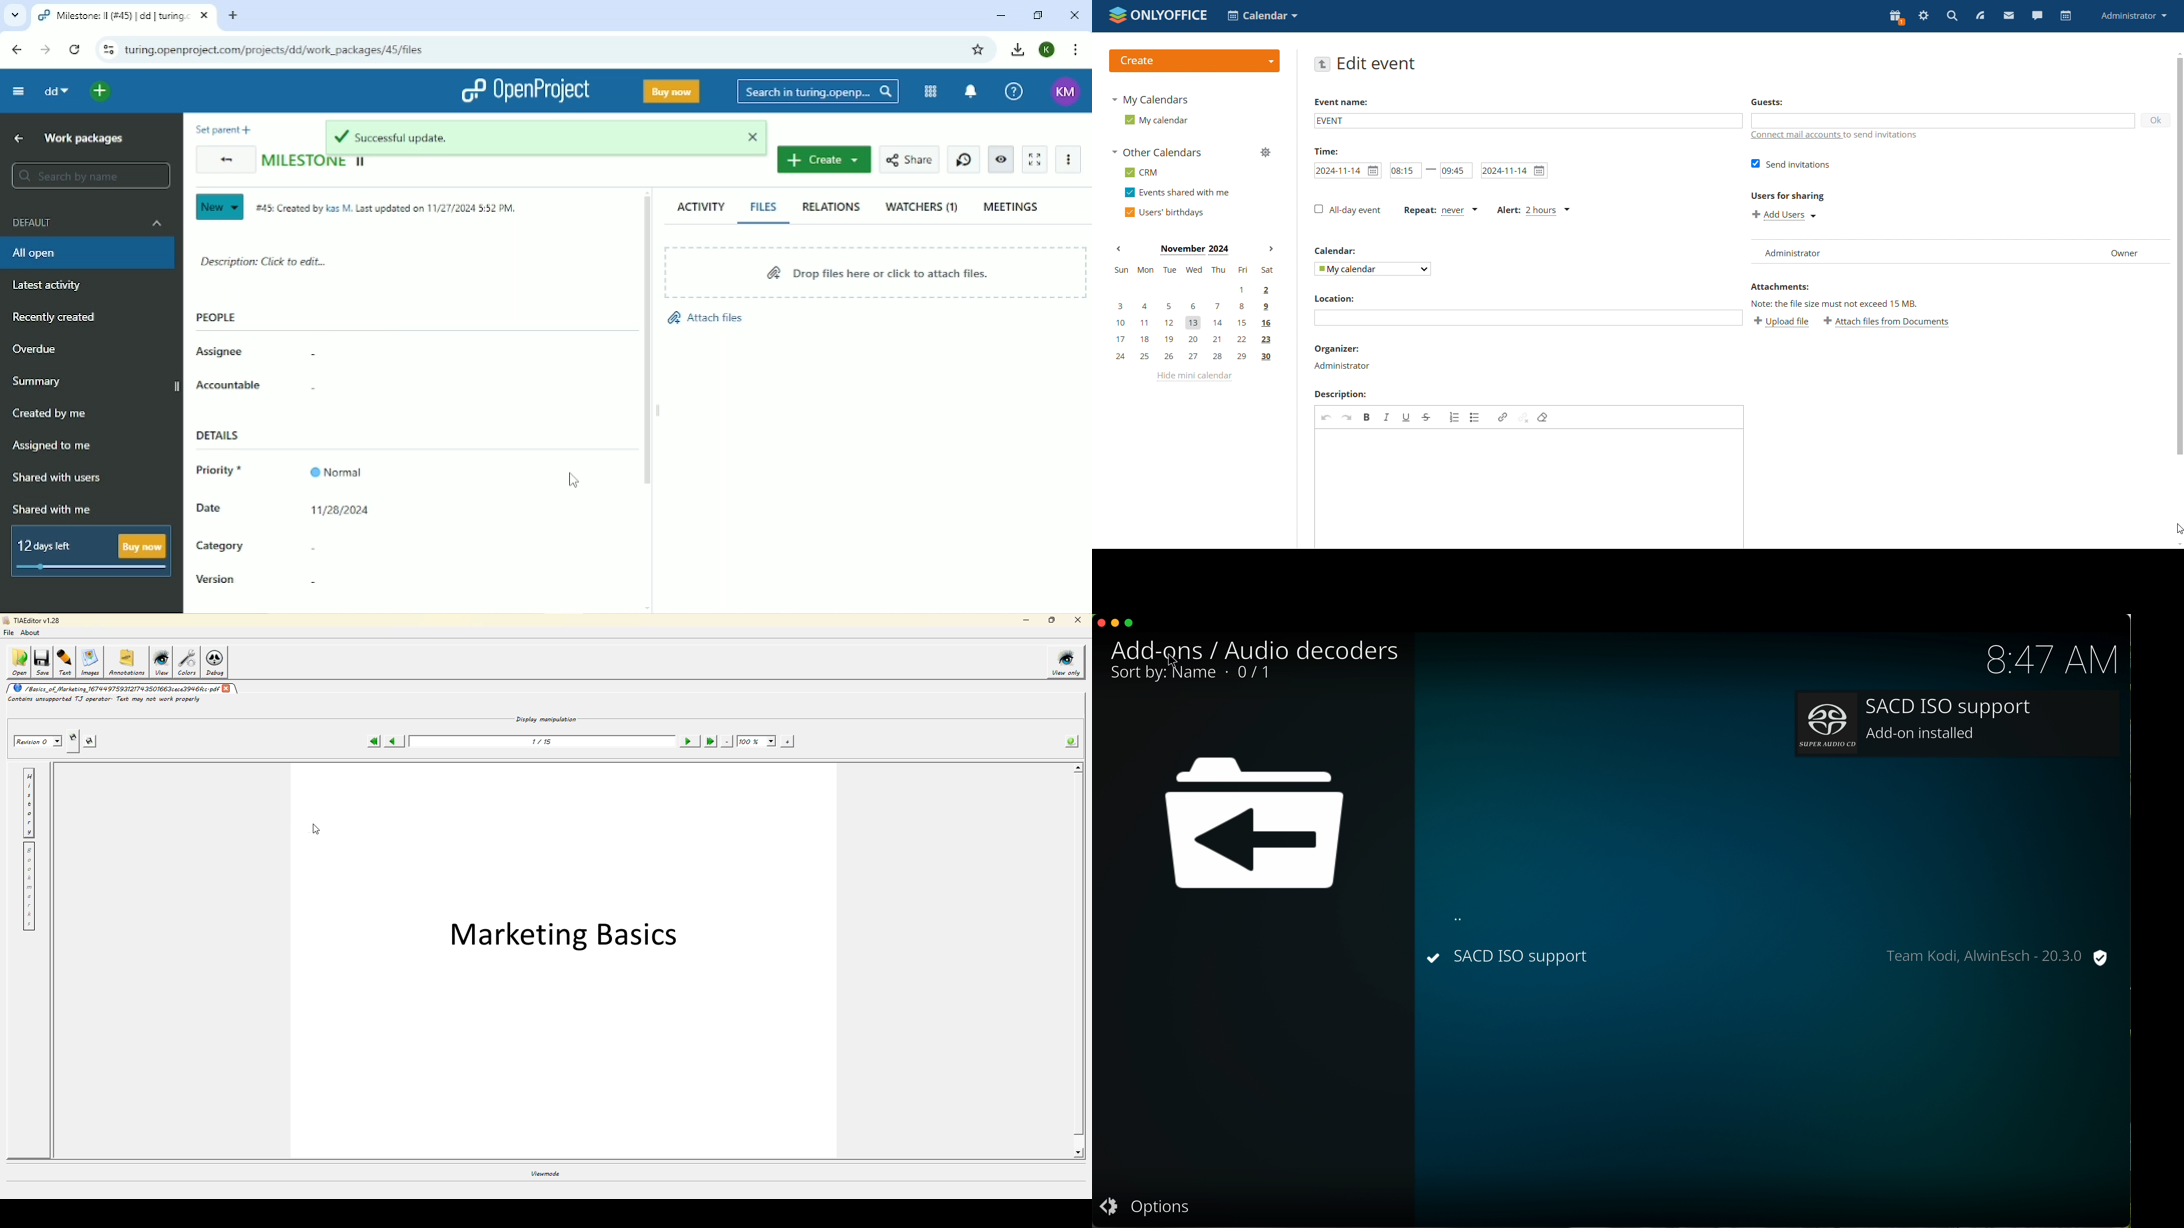 This screenshot has width=2184, height=1232. Describe the element at coordinates (1017, 48) in the screenshot. I see `Downloads` at that location.